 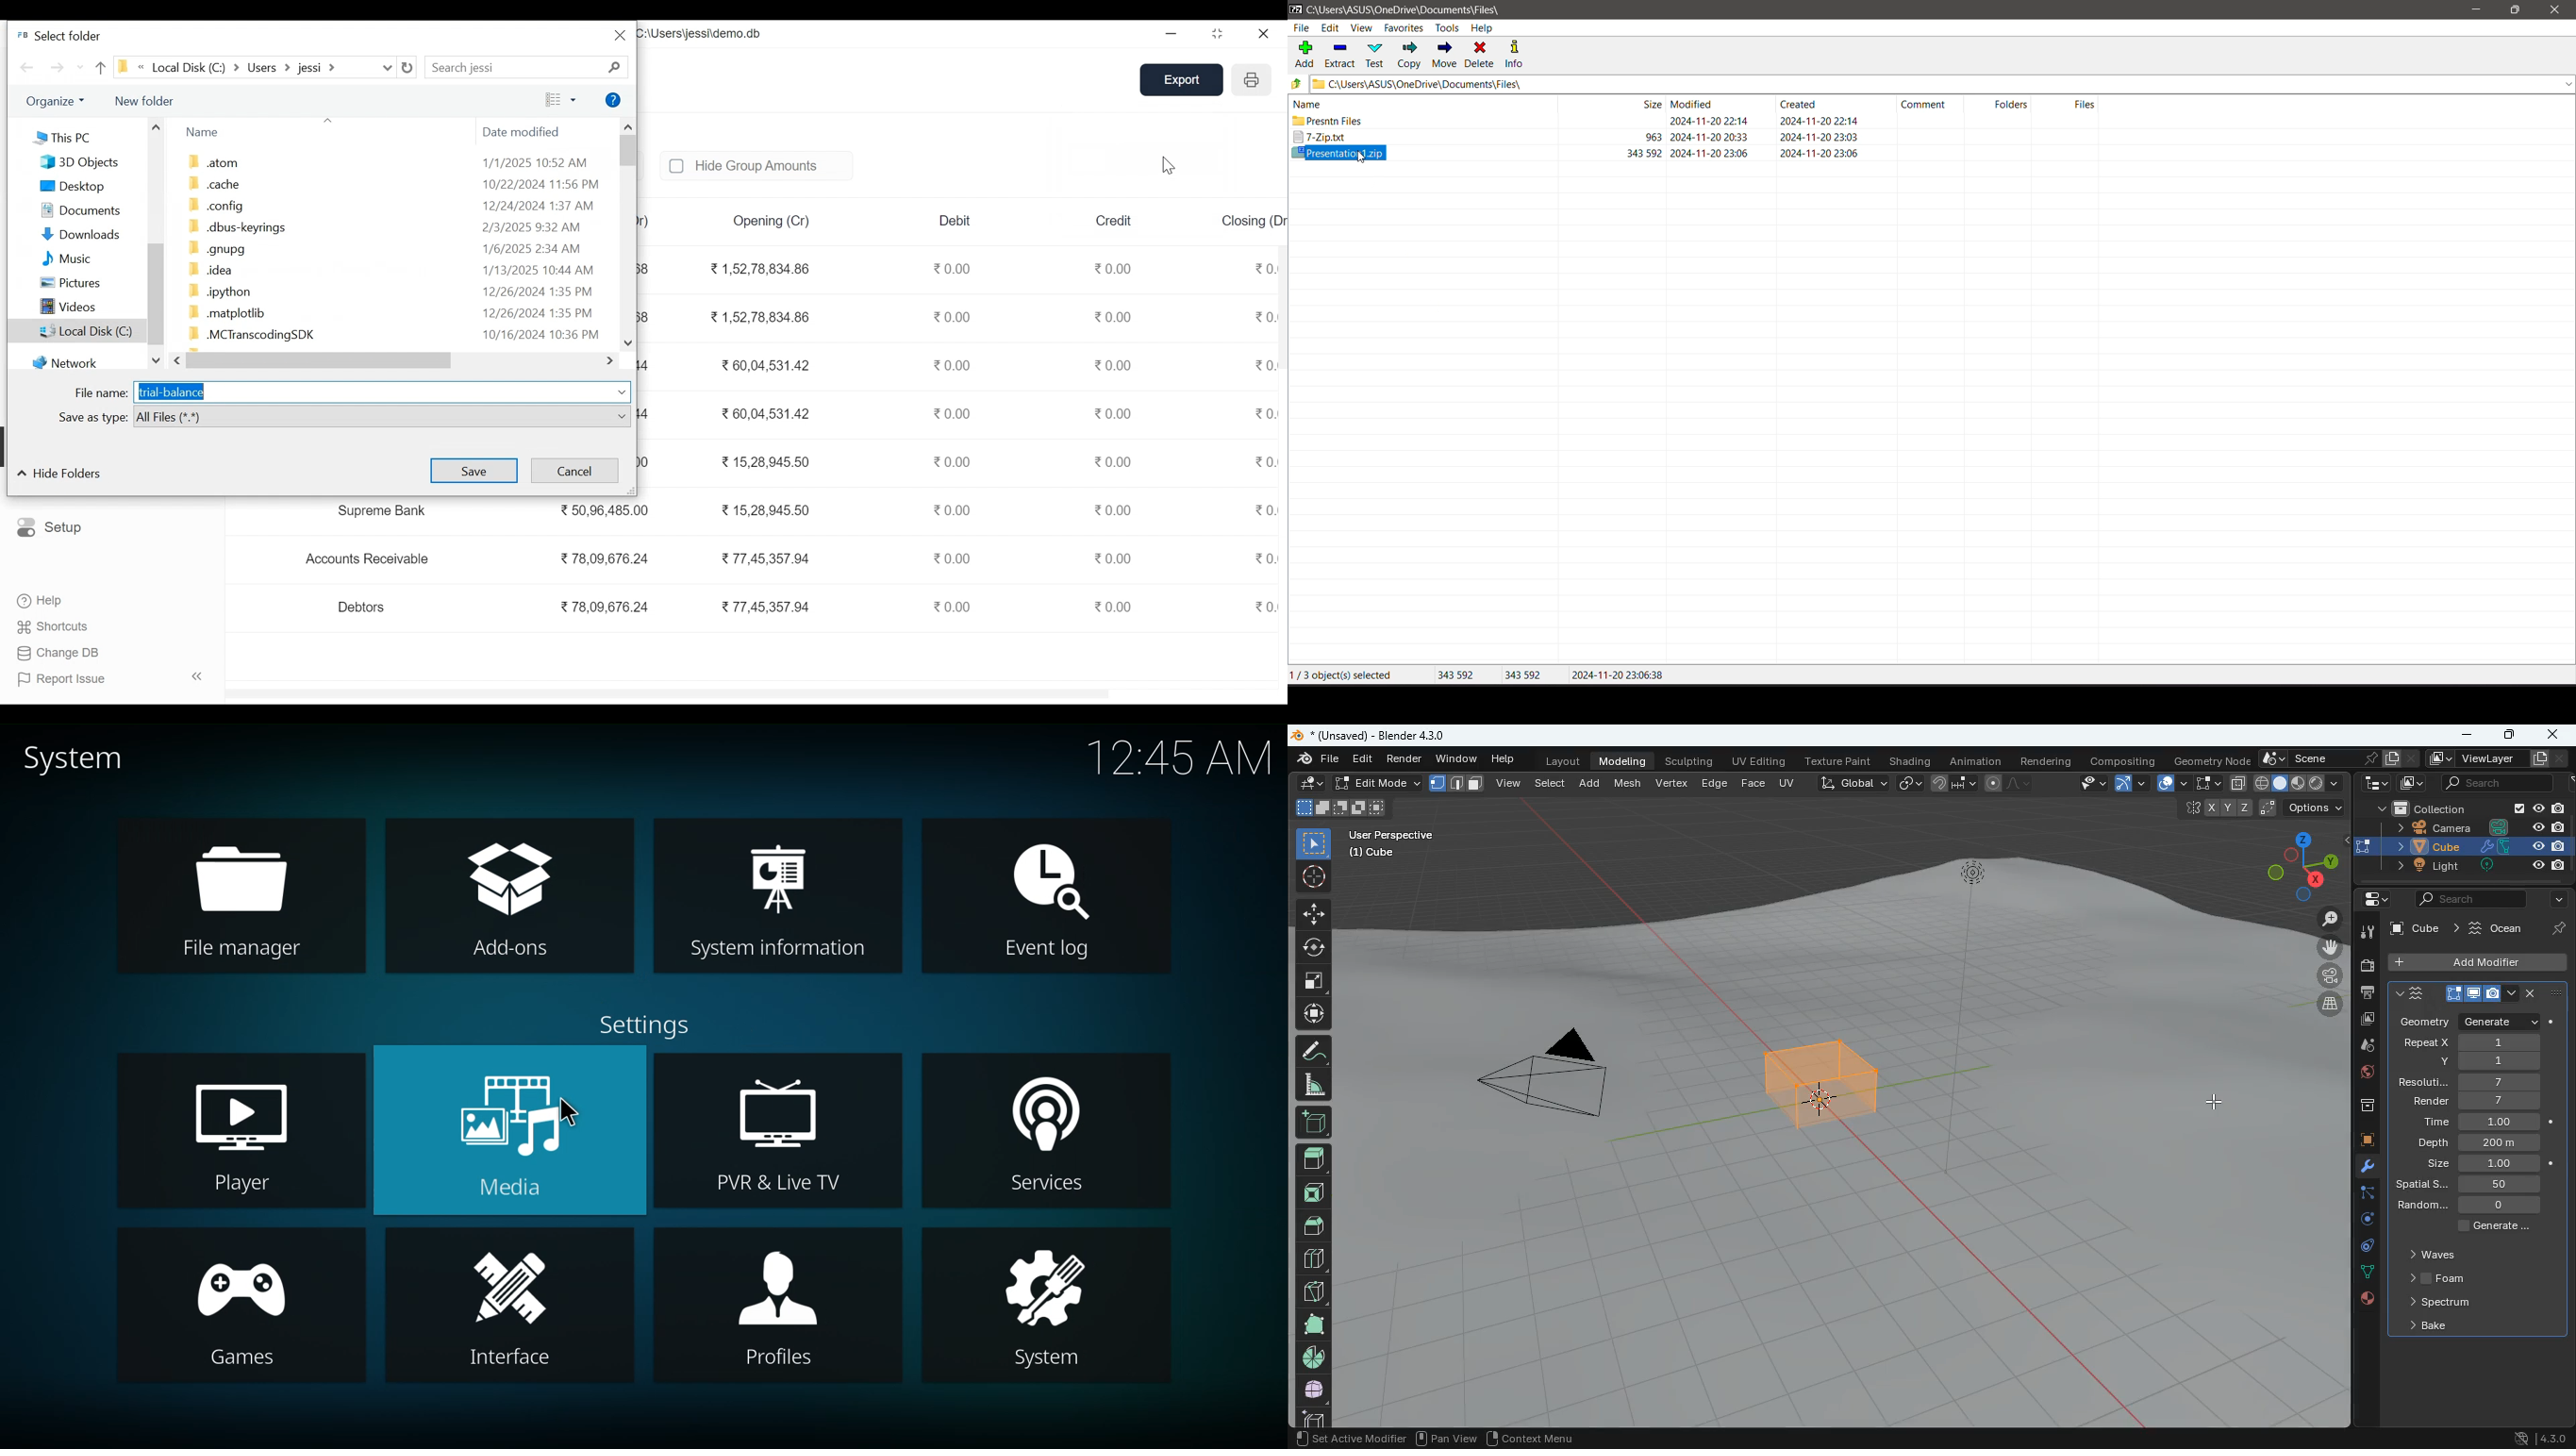 What do you see at coordinates (955, 558) in the screenshot?
I see `0.00` at bounding box center [955, 558].